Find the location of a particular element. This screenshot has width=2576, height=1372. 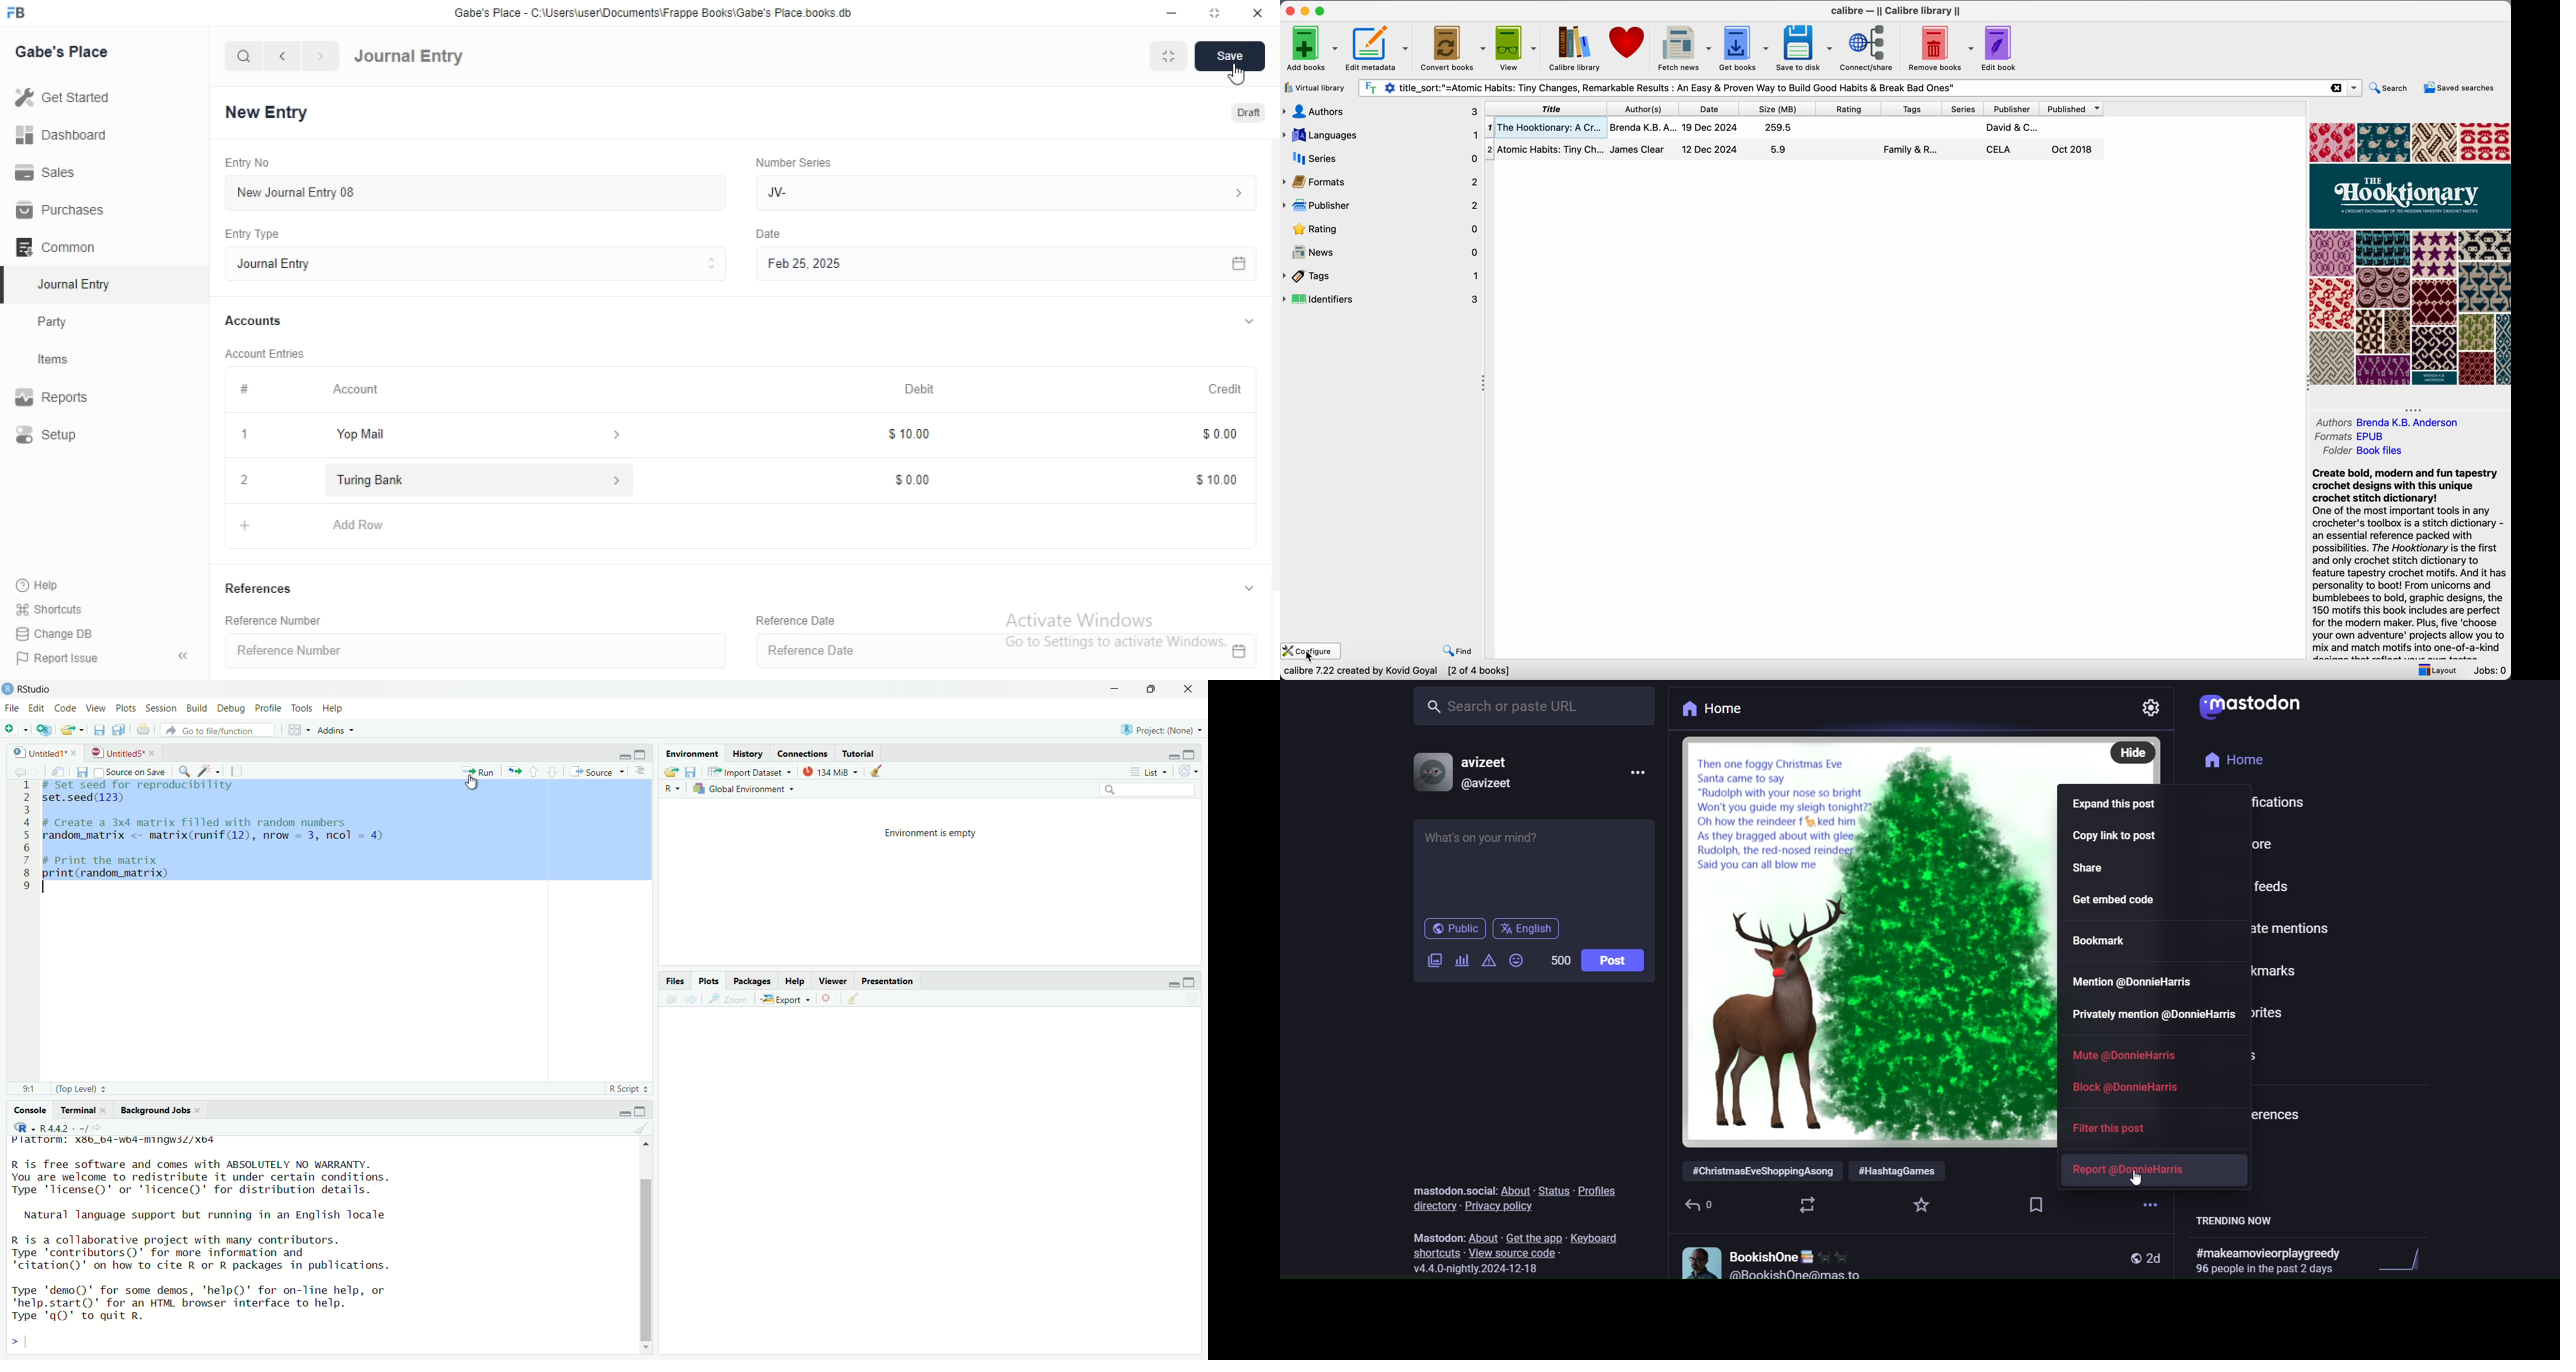

directory is located at coordinates (1431, 1205).